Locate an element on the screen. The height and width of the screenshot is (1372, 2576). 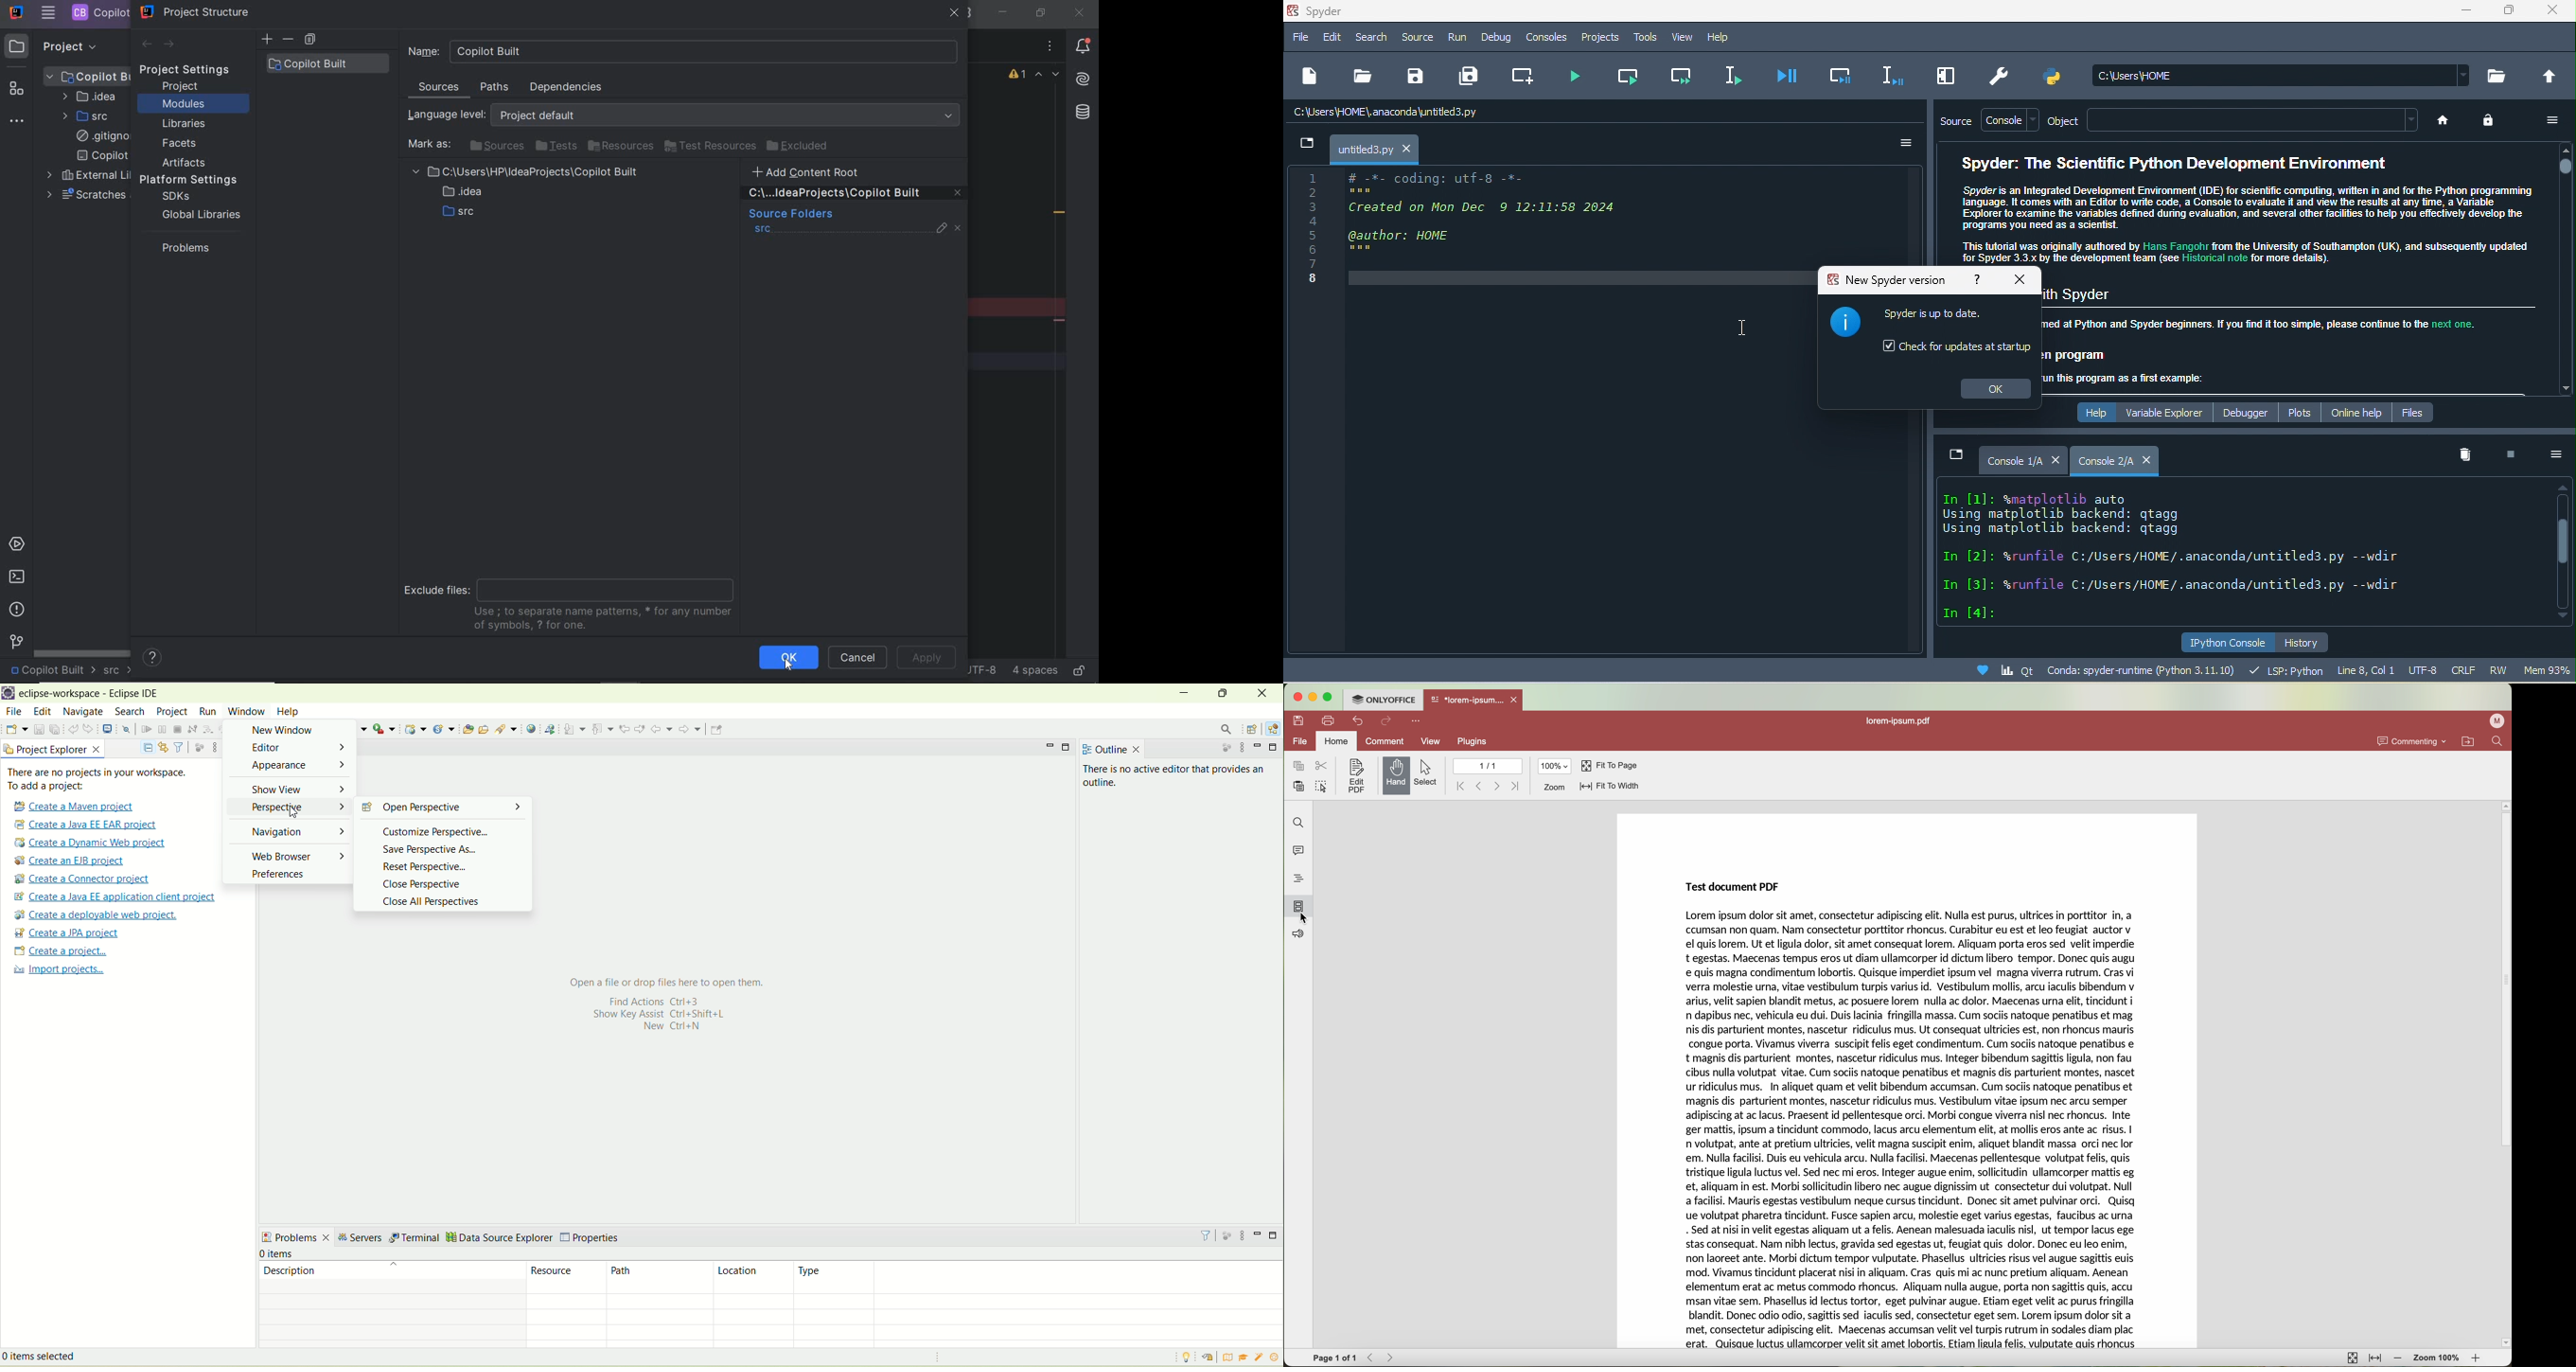
fit to width is located at coordinates (1611, 787).